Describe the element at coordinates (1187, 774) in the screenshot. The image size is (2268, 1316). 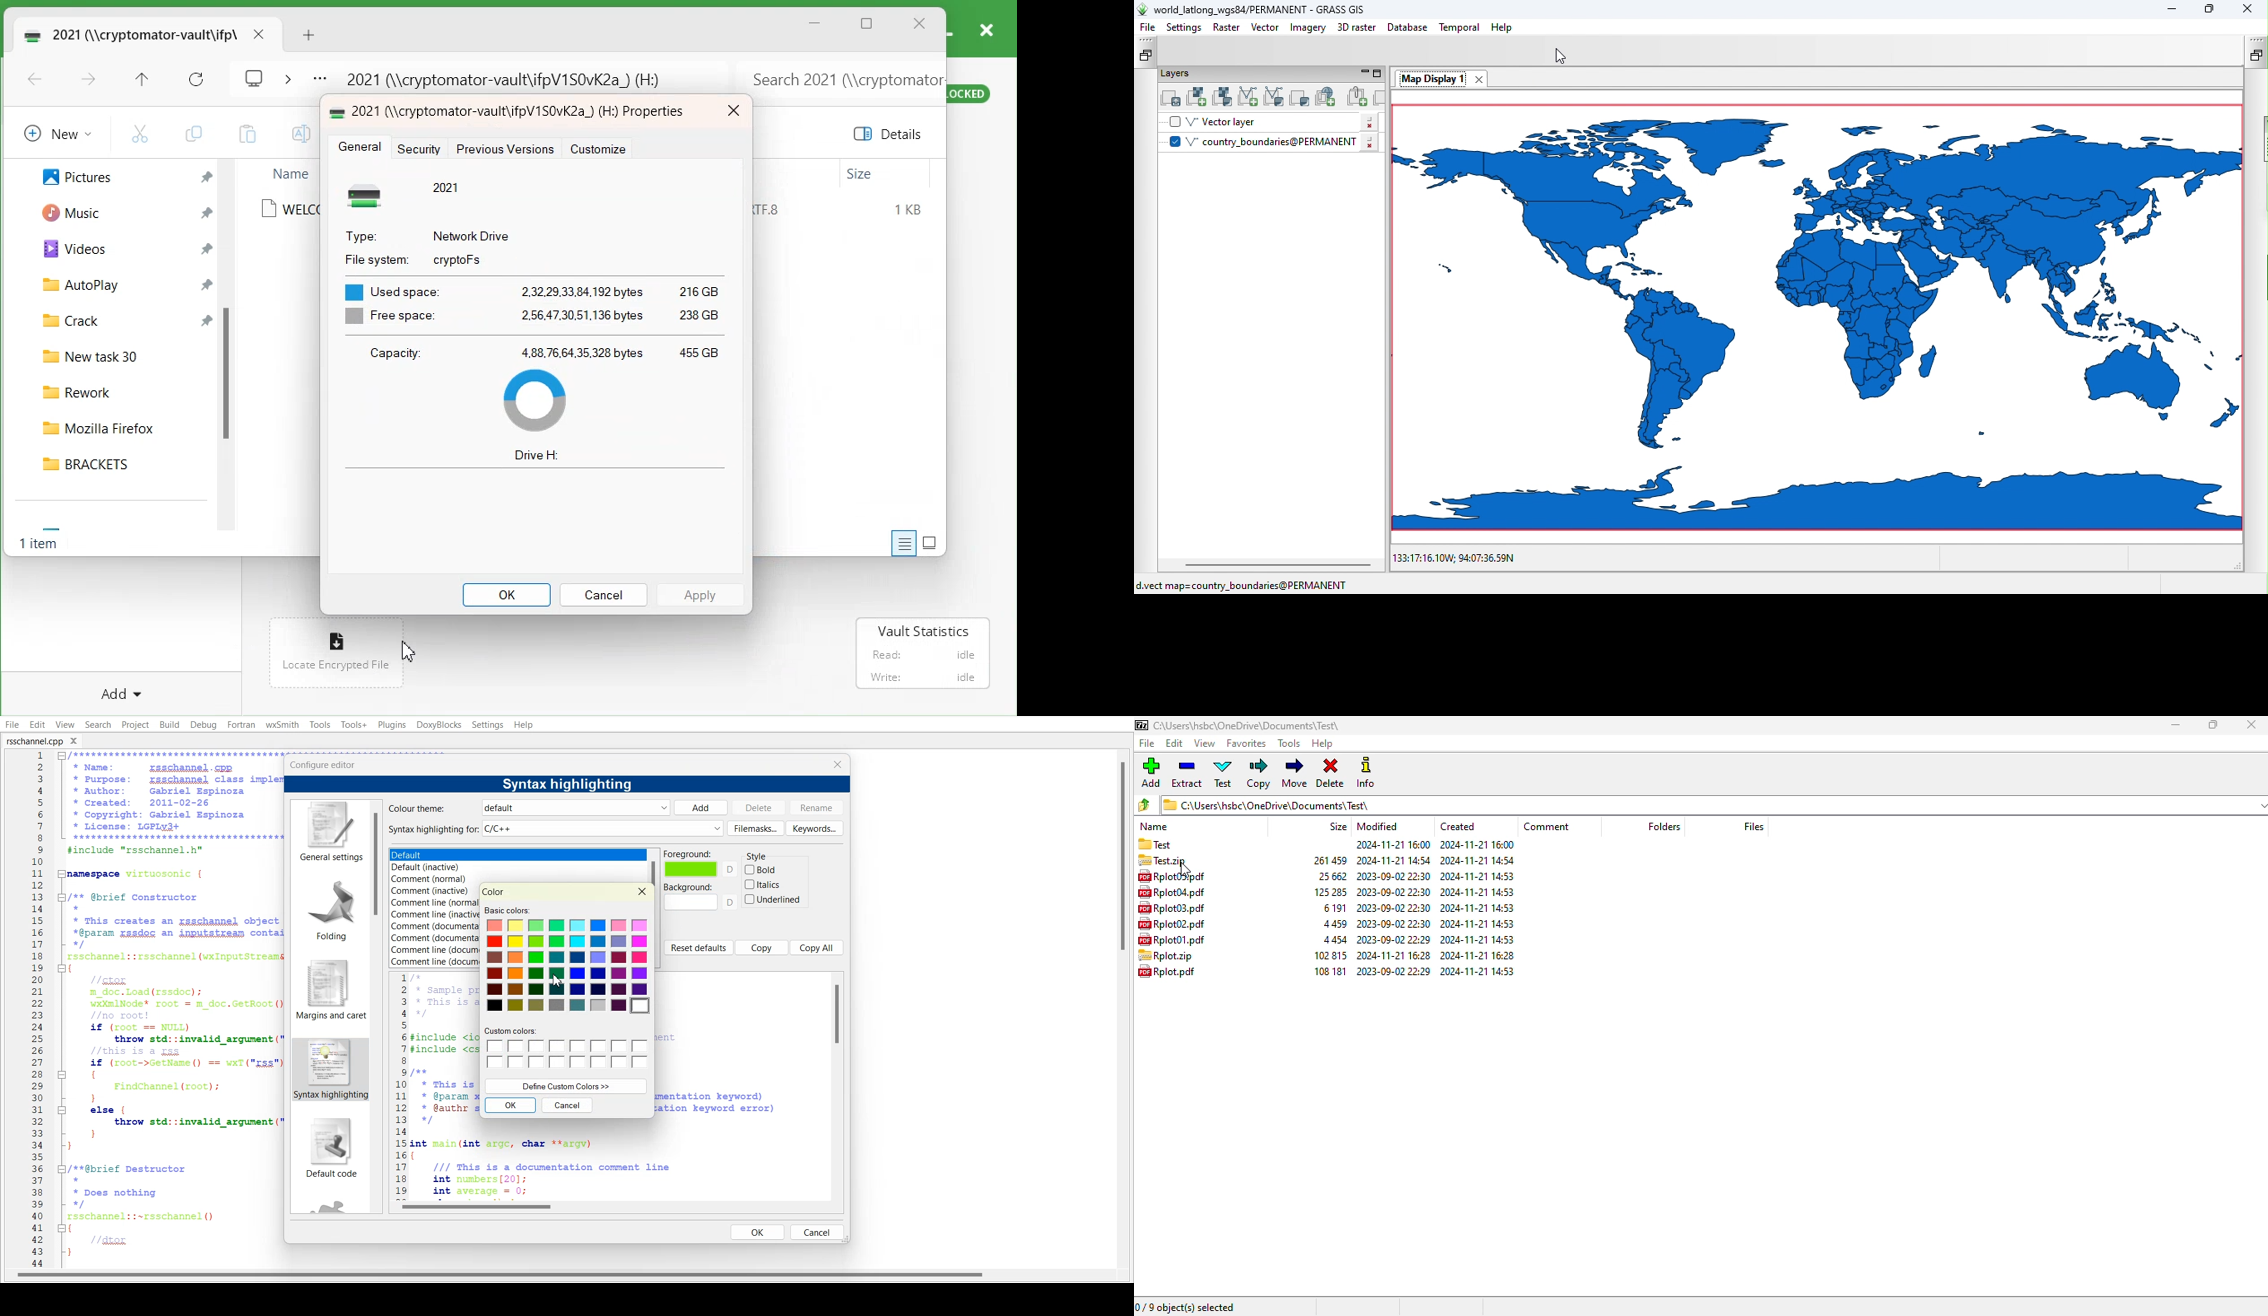
I see `extract` at that location.